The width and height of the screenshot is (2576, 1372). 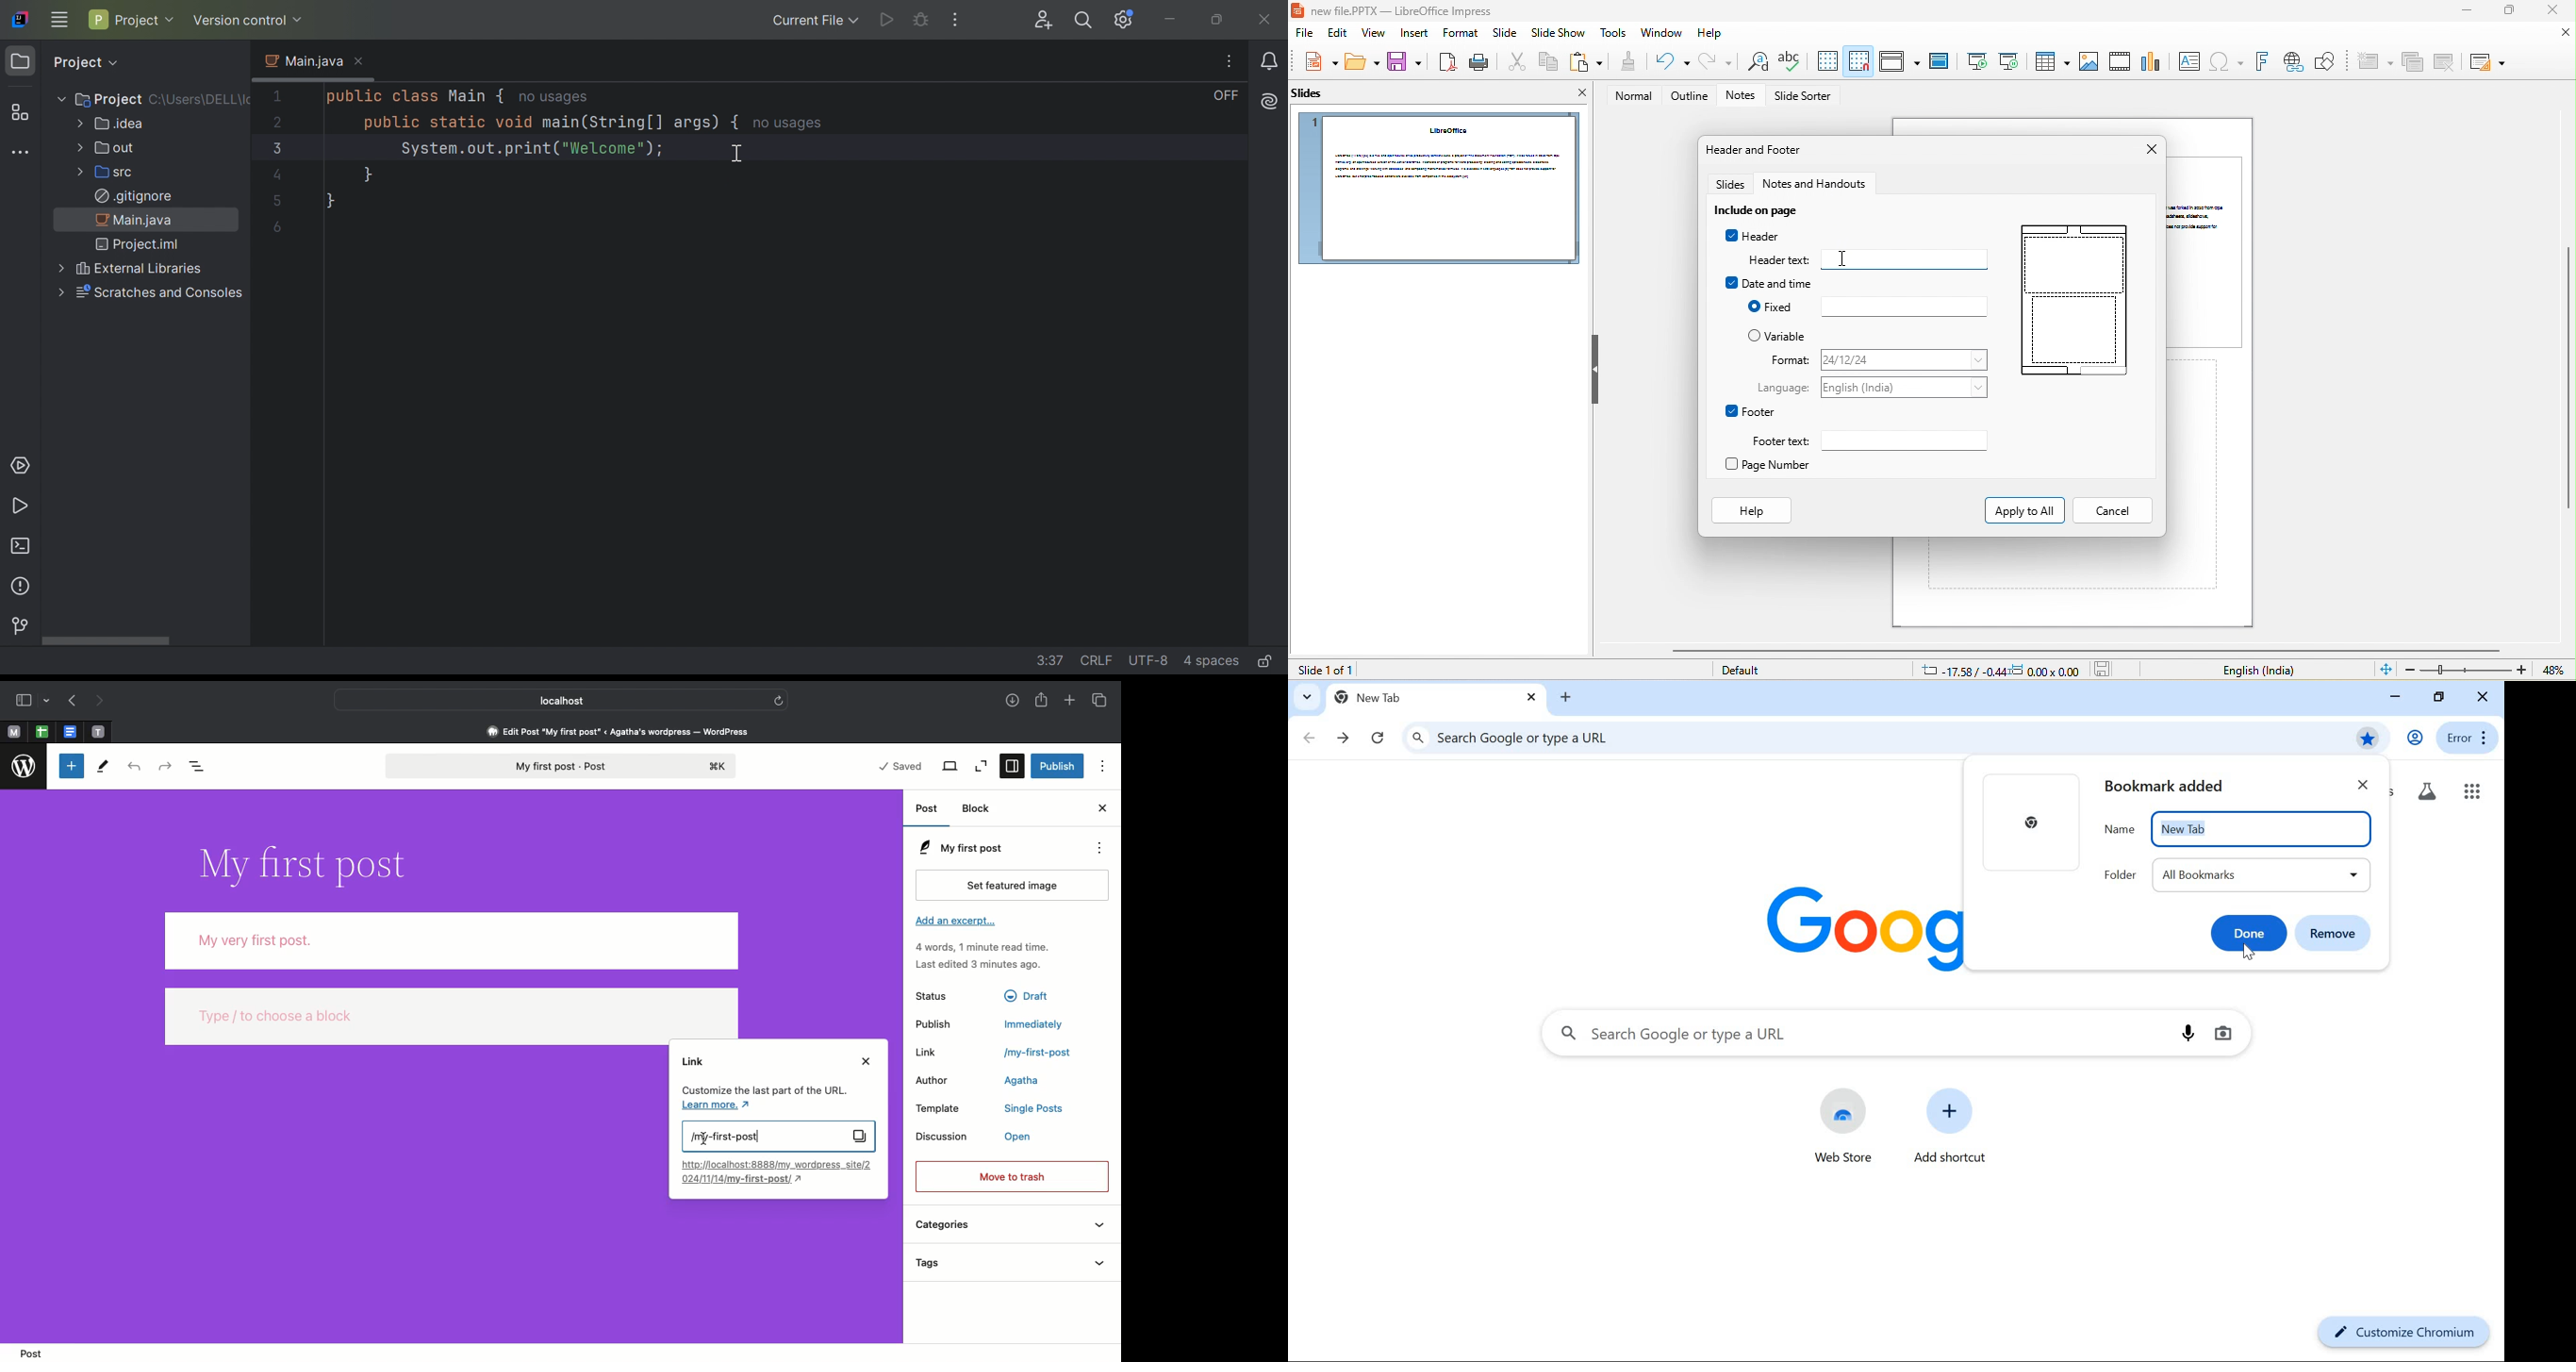 I want to click on Typing cursor, so click(x=737, y=154).